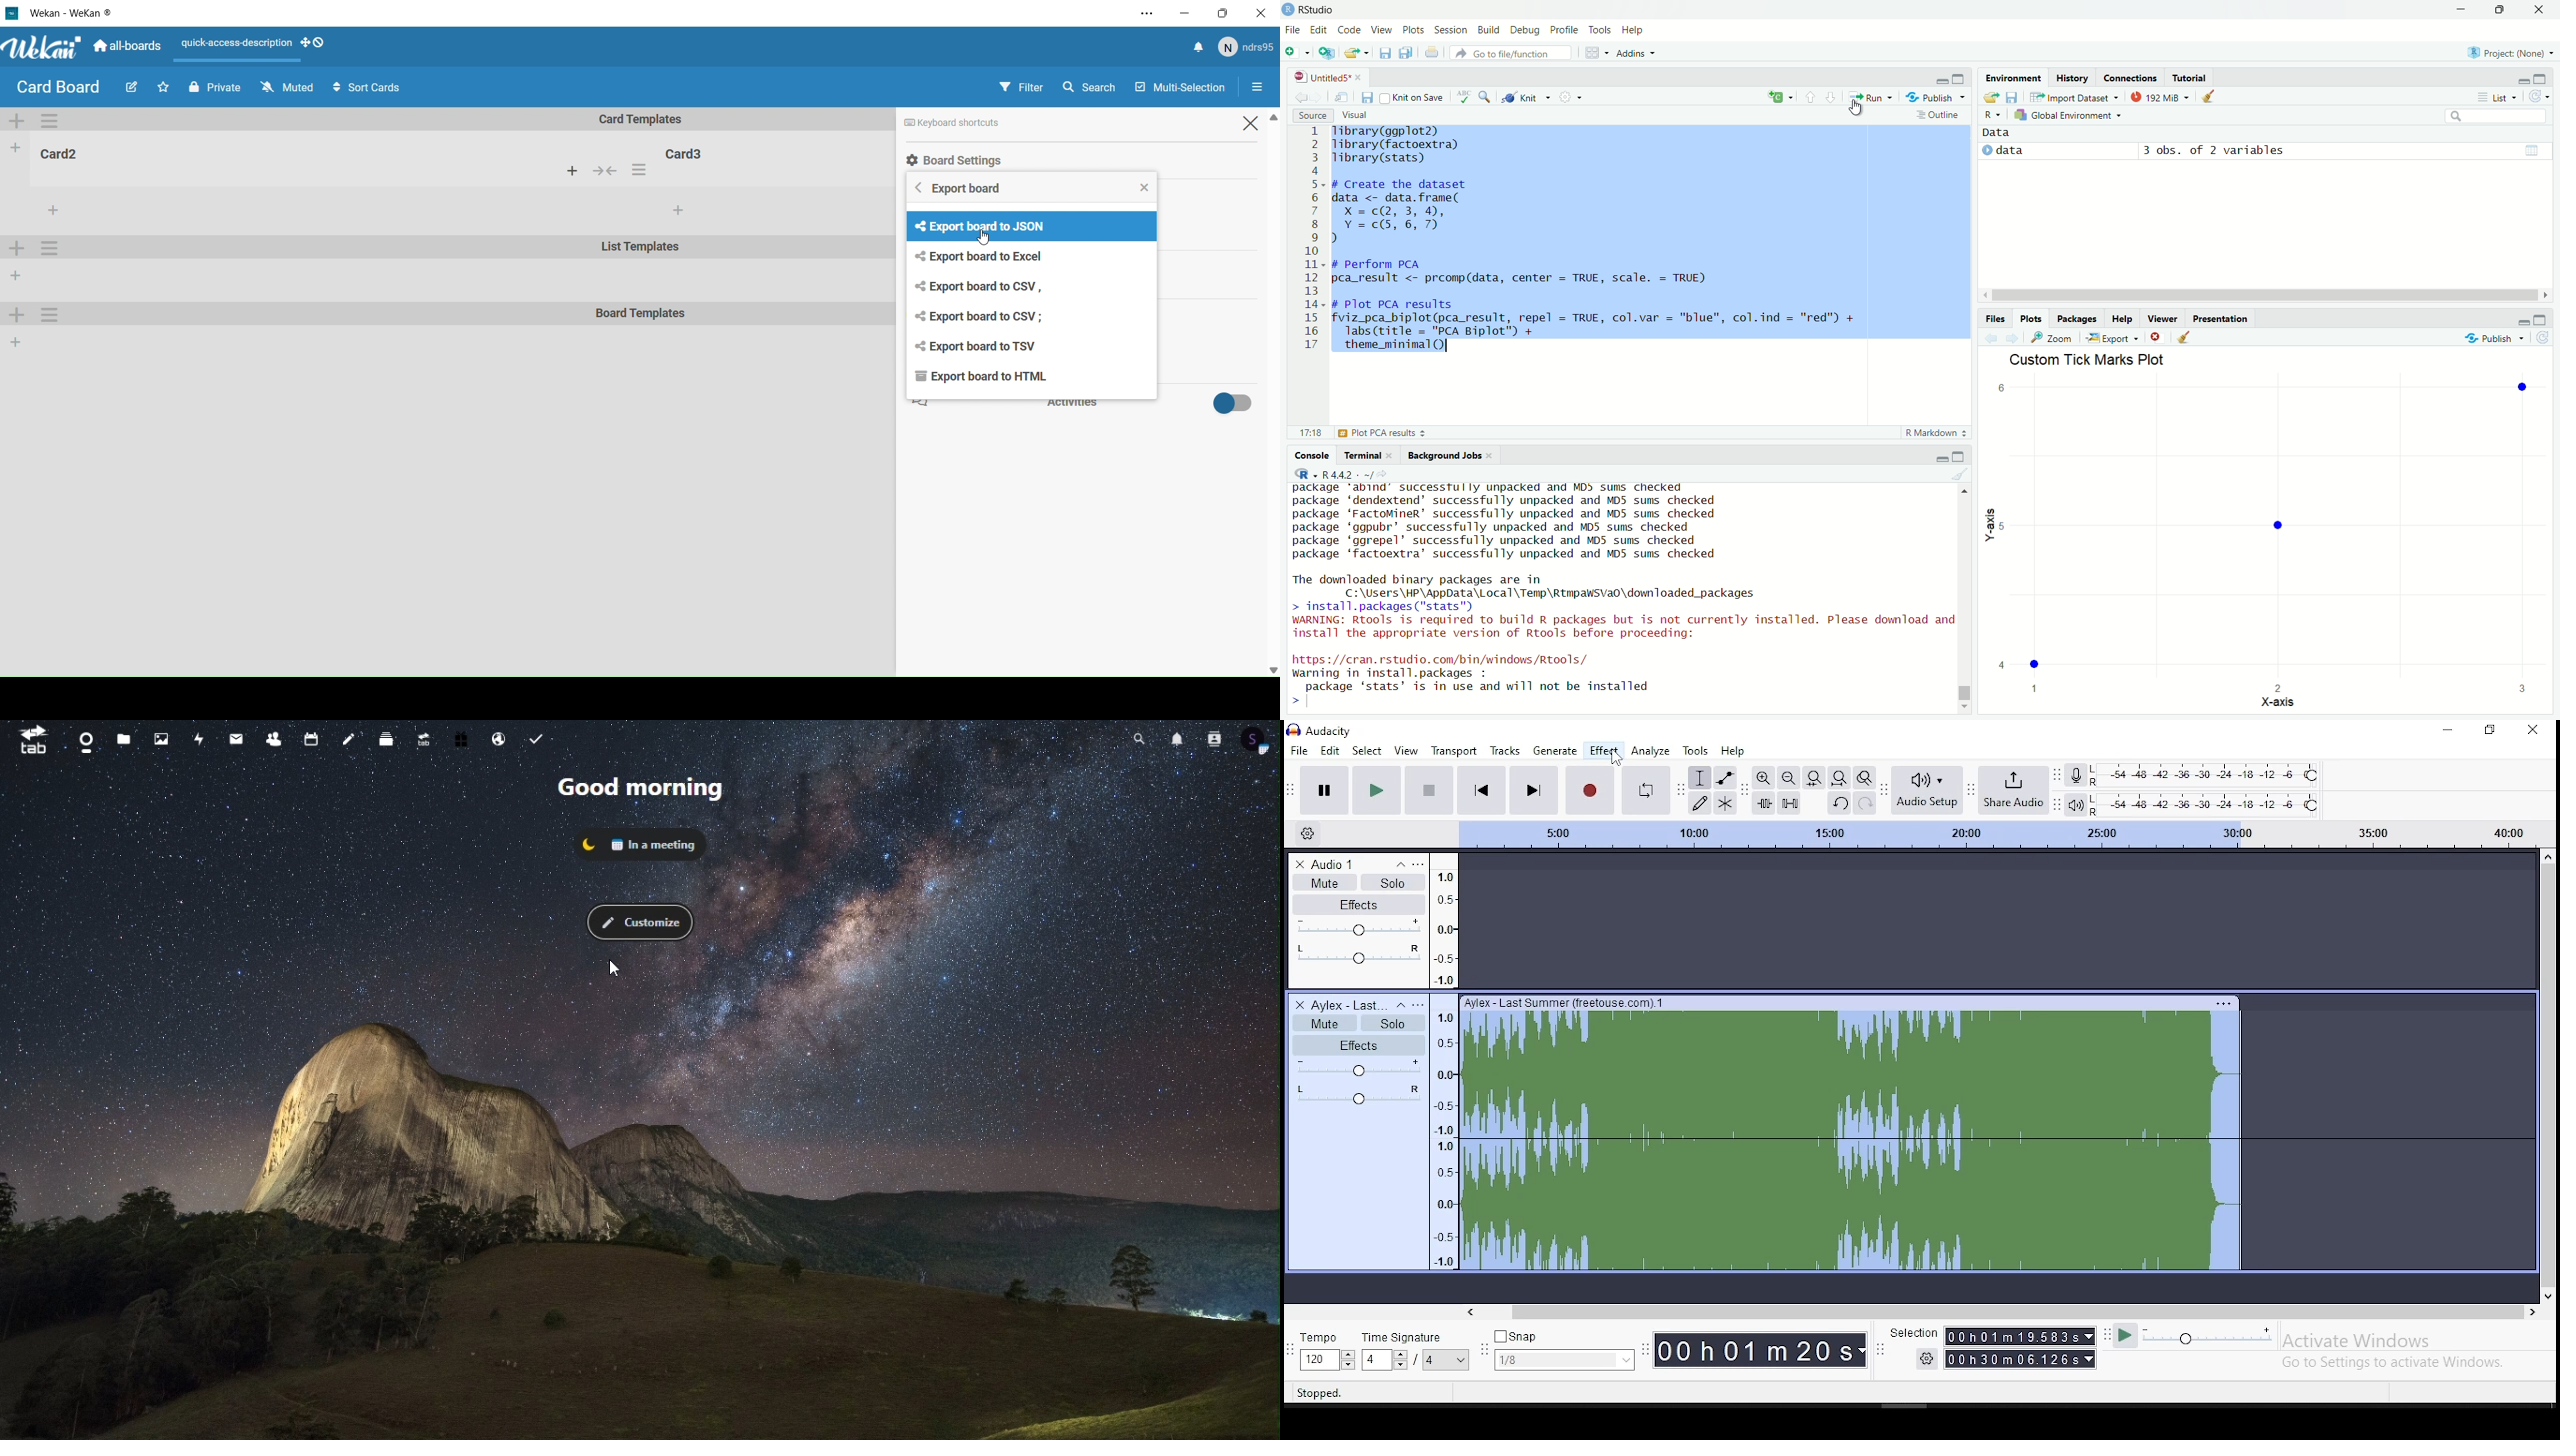  Describe the element at coordinates (638, 784) in the screenshot. I see `good morning` at that location.